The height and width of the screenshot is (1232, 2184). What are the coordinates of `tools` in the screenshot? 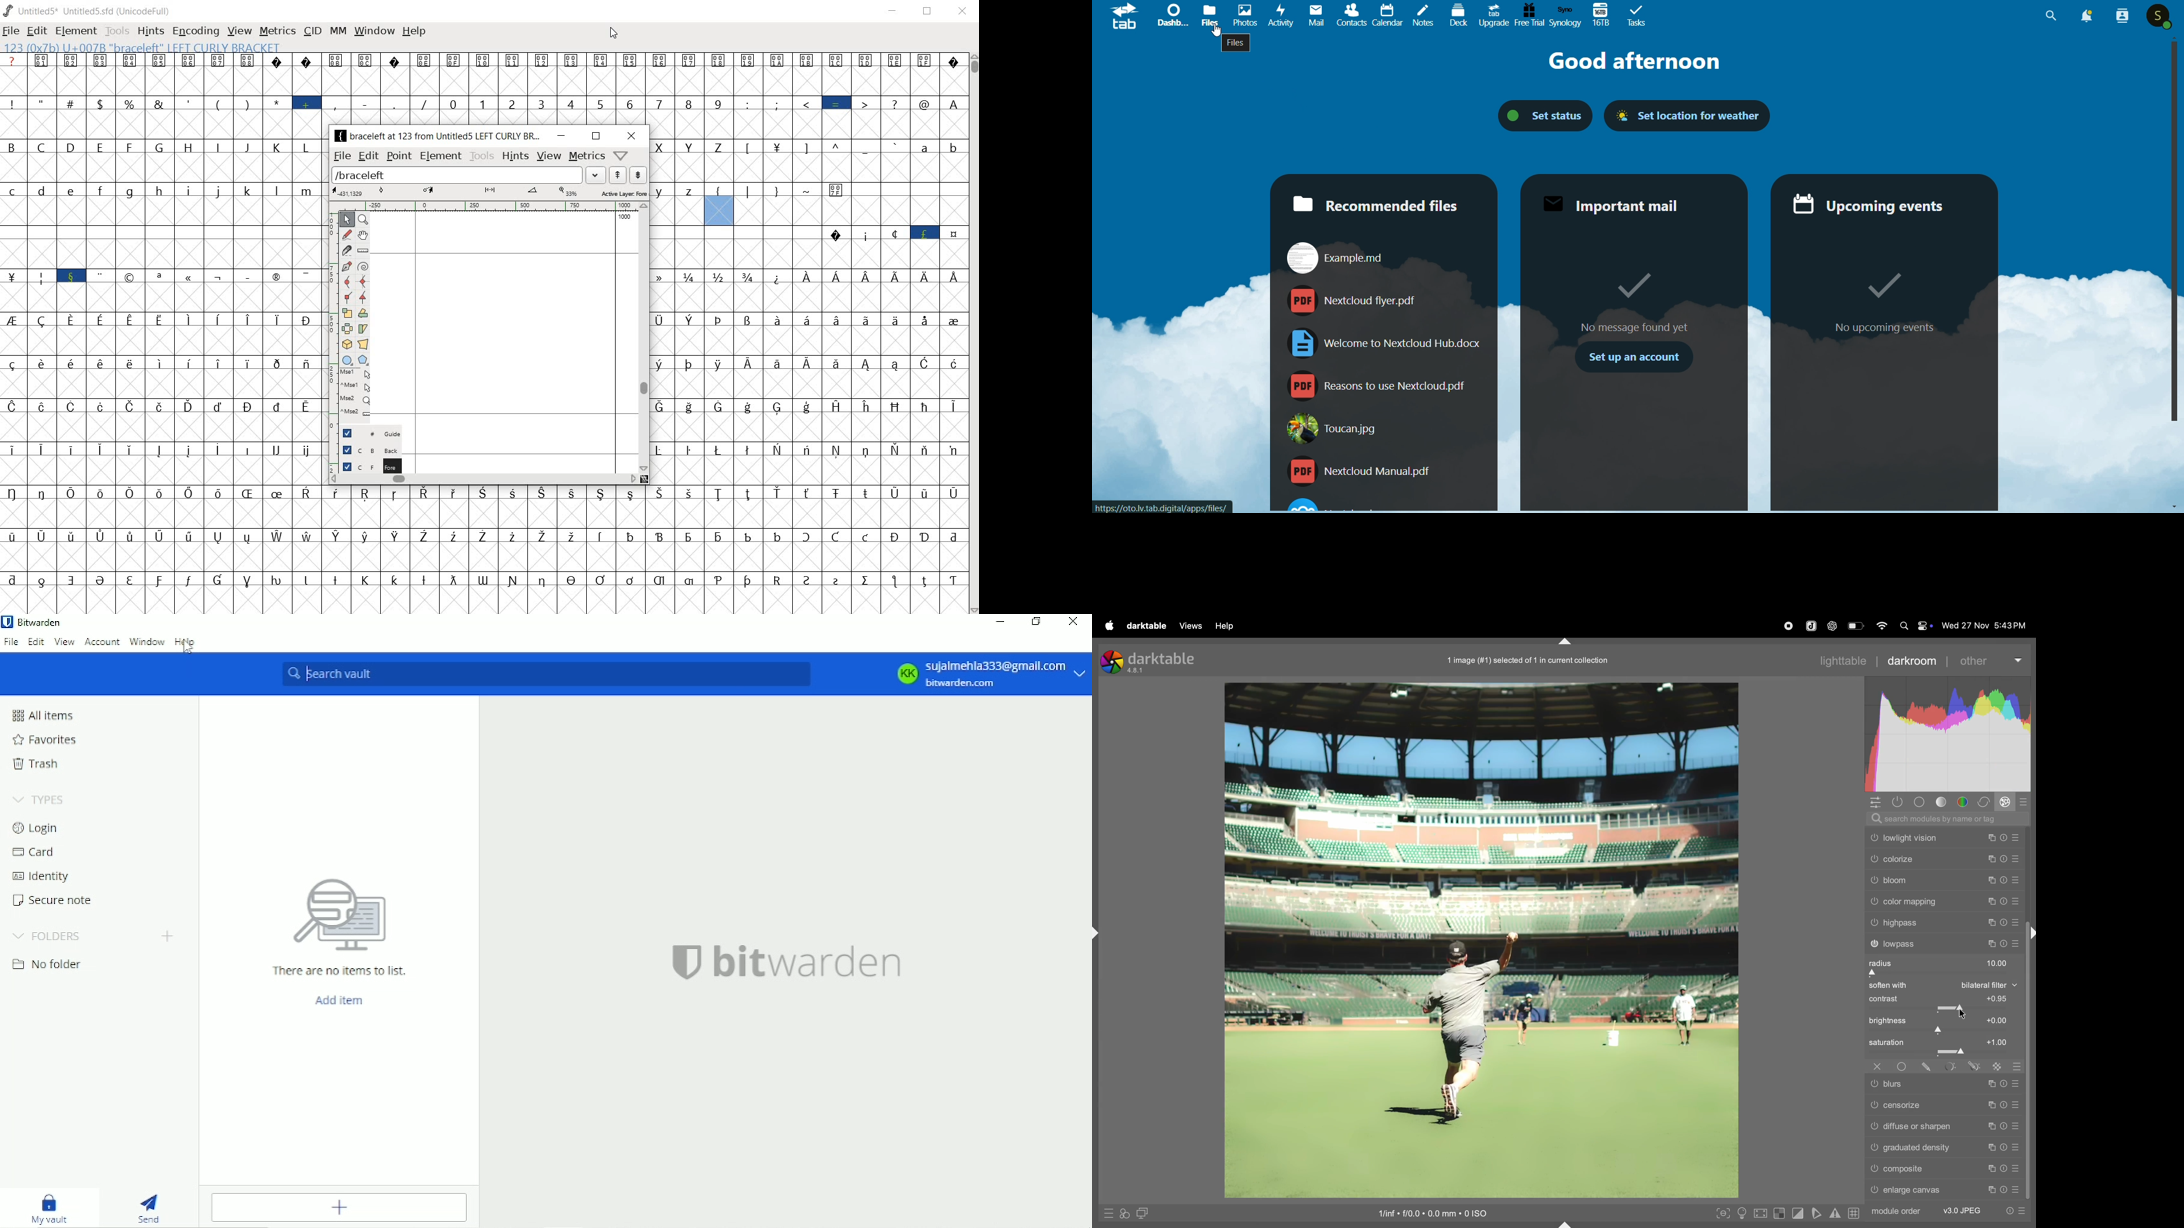 It's located at (117, 32).